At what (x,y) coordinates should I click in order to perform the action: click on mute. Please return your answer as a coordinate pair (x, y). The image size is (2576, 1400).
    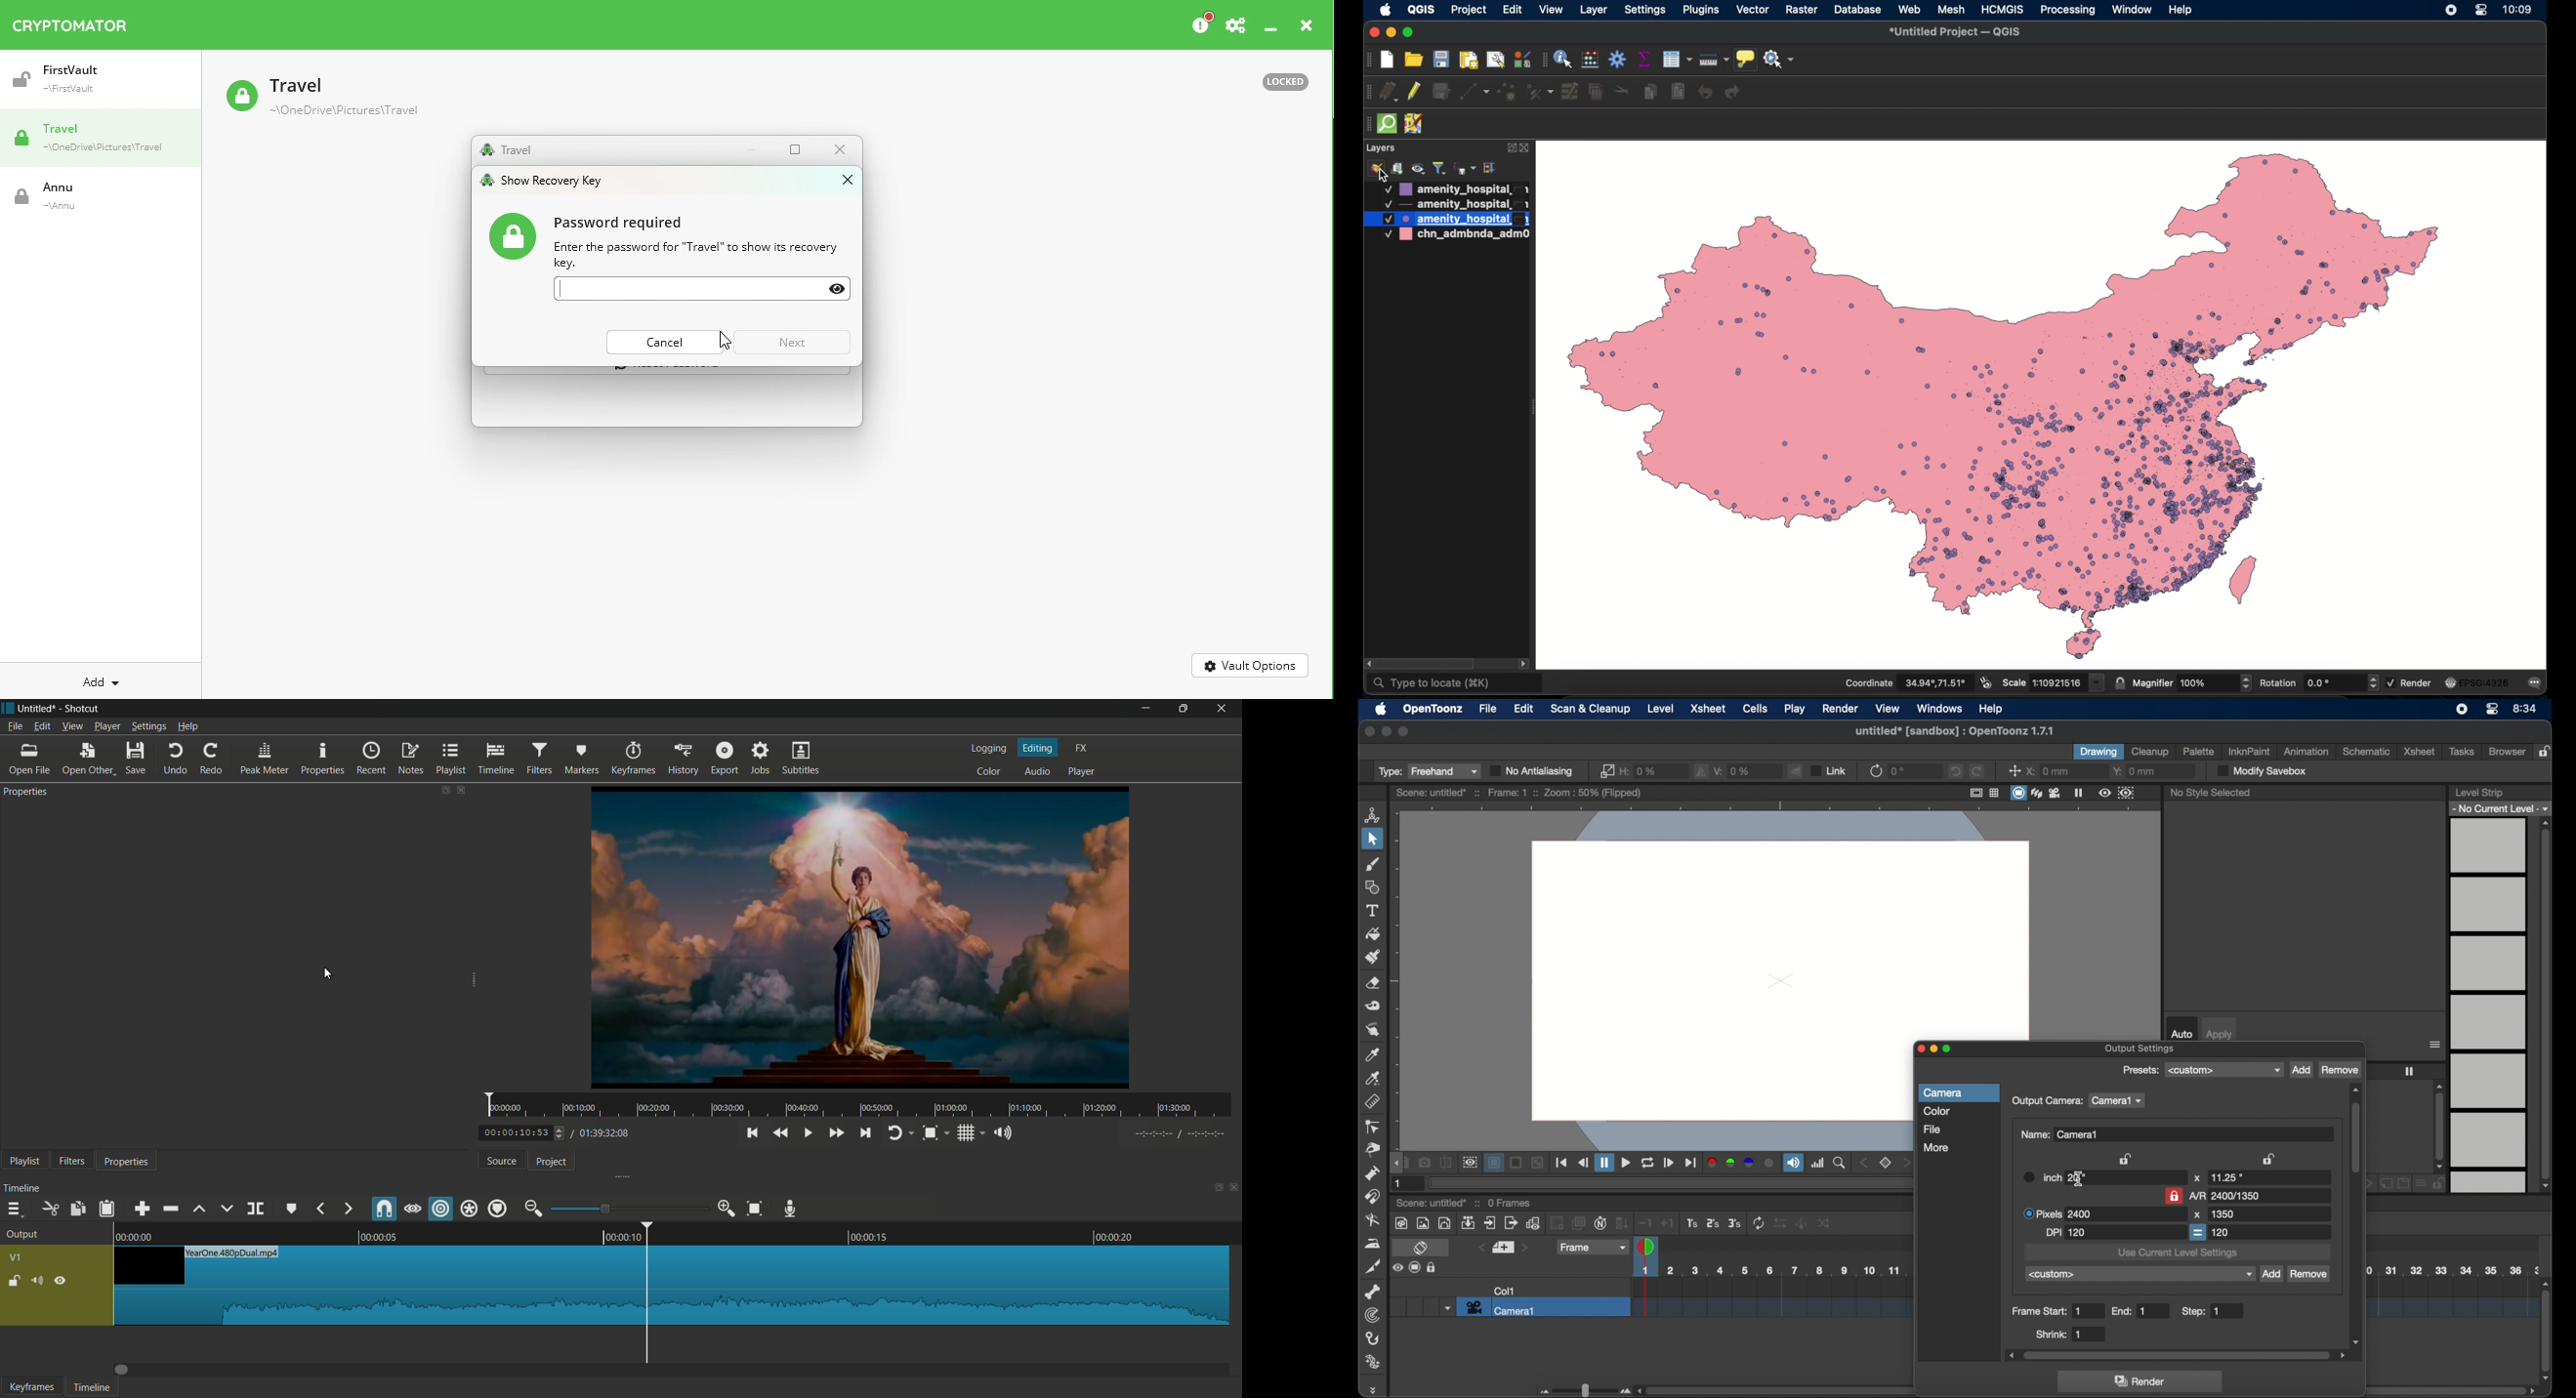
    Looking at the image, I should click on (36, 1280).